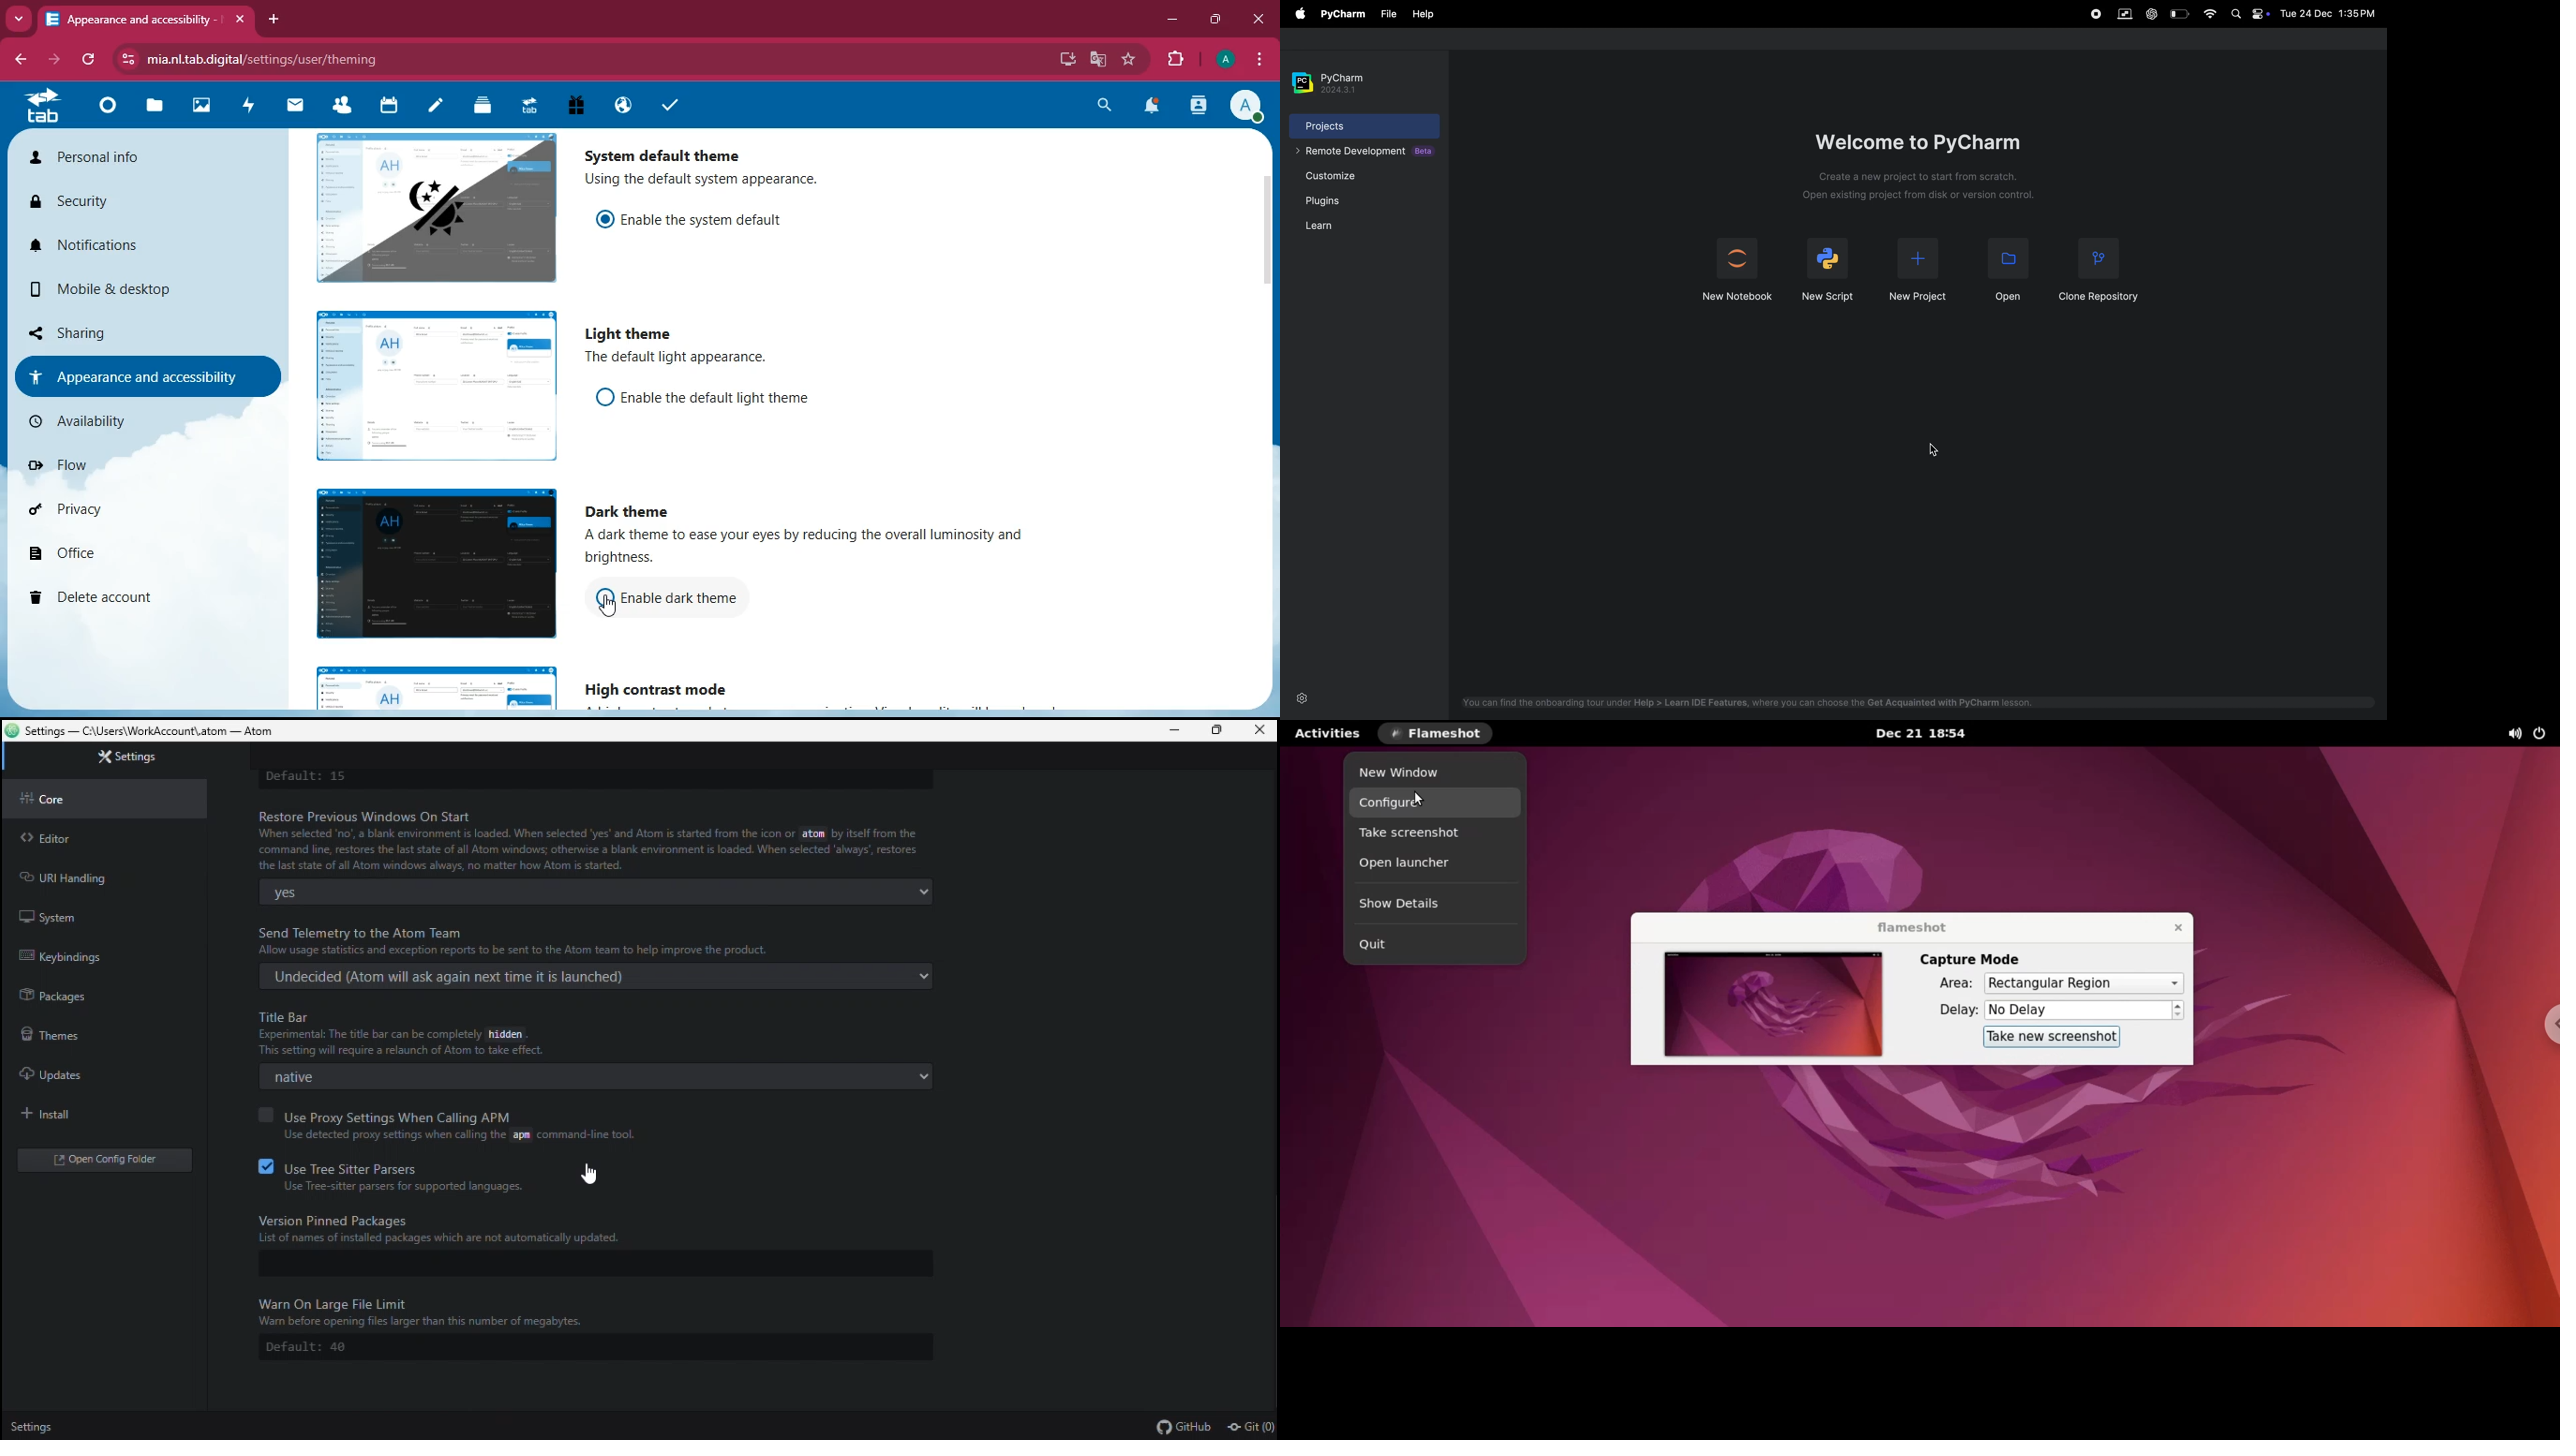  Describe the element at coordinates (120, 514) in the screenshot. I see `privacy` at that location.